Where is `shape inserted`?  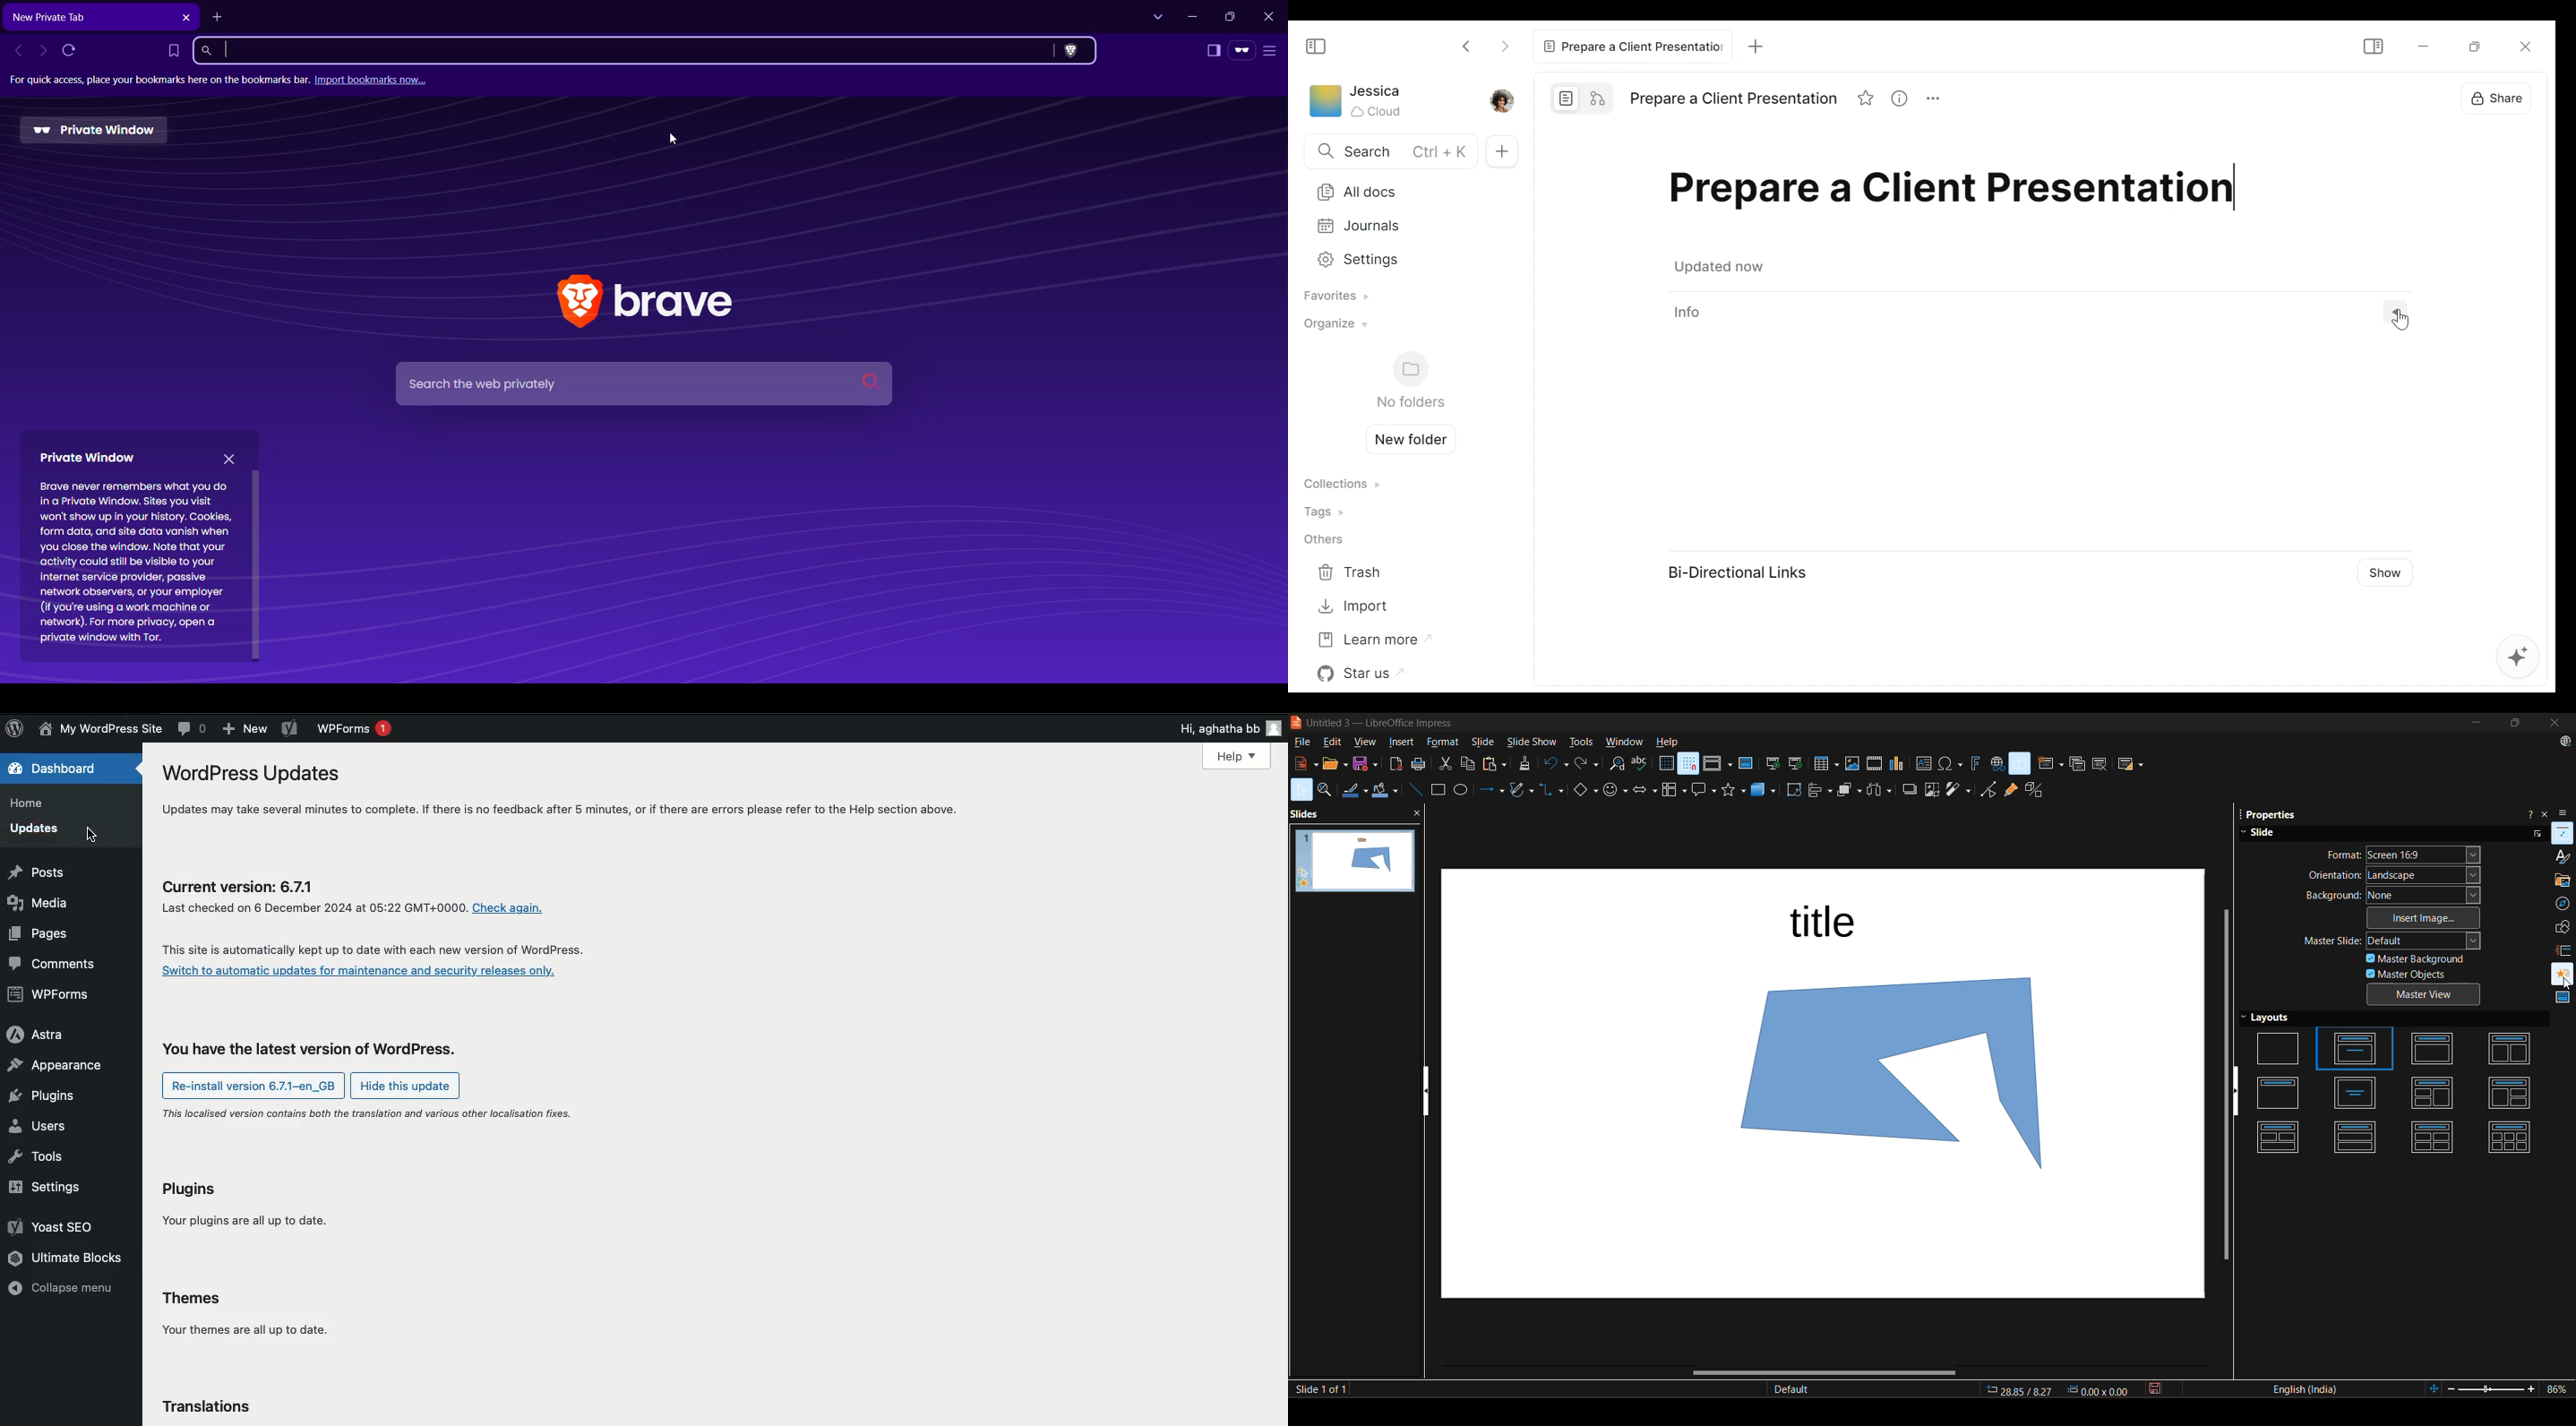
shape inserted is located at coordinates (1915, 1079).